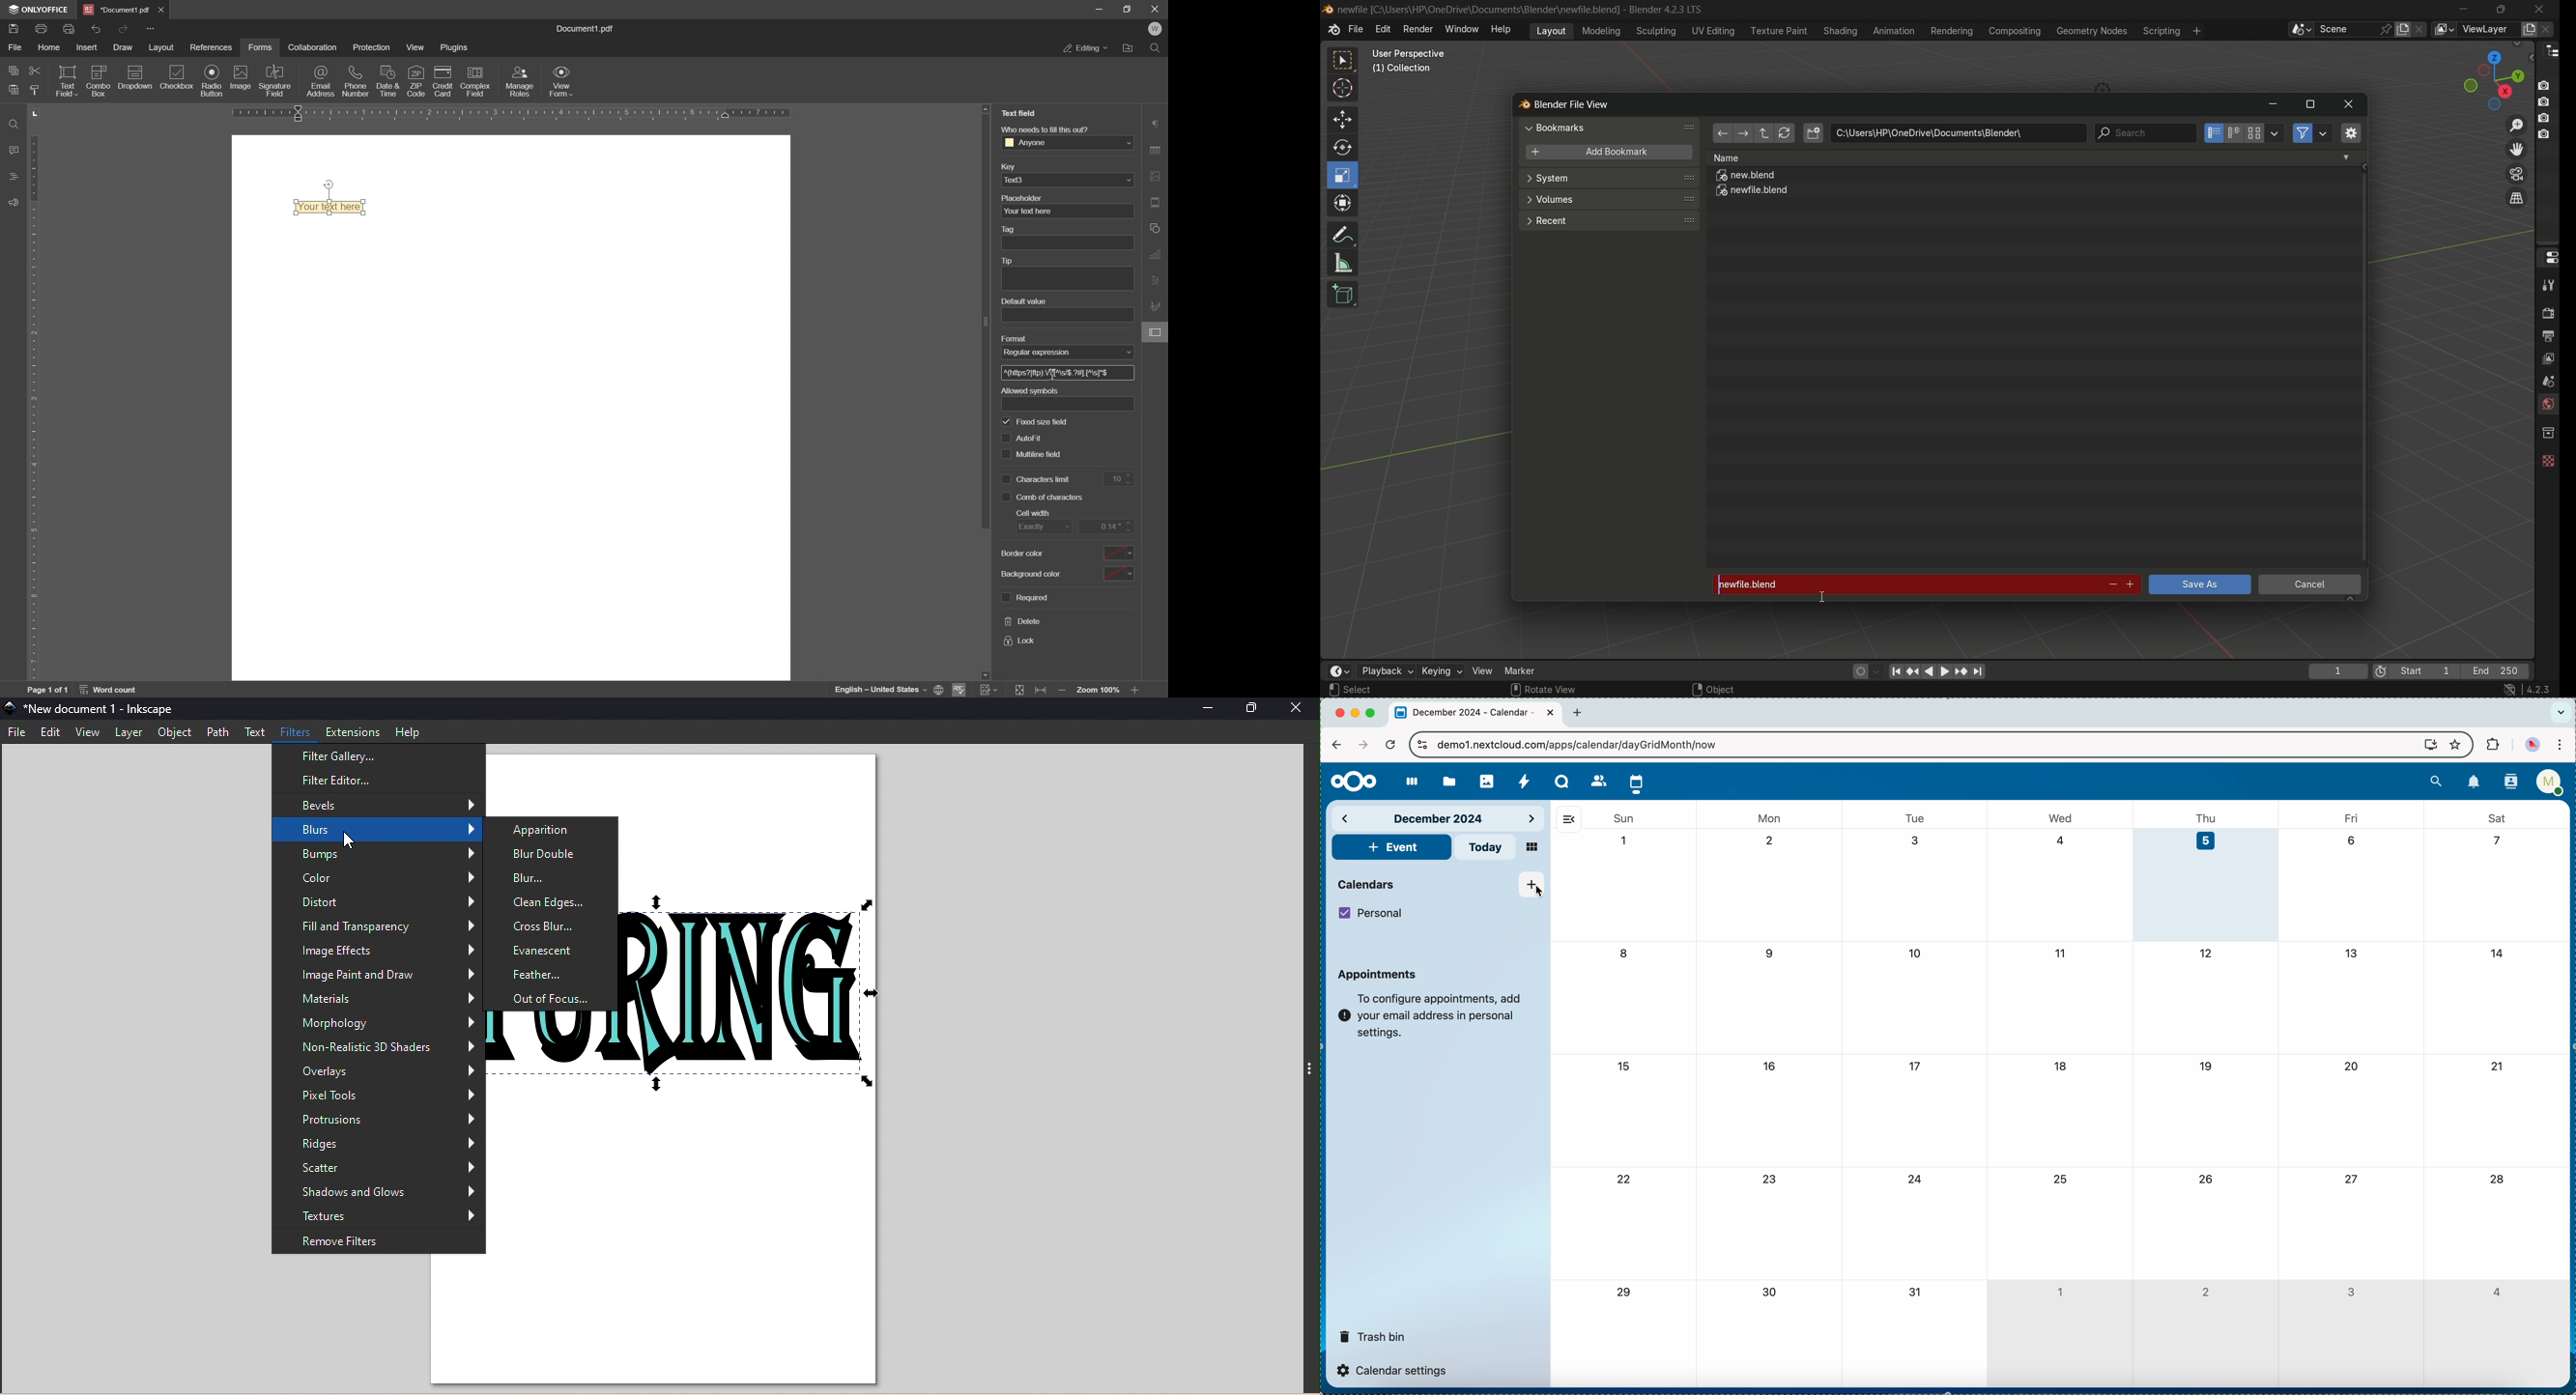 The image size is (2576, 1400). Describe the element at coordinates (1120, 572) in the screenshot. I see `select background color` at that location.